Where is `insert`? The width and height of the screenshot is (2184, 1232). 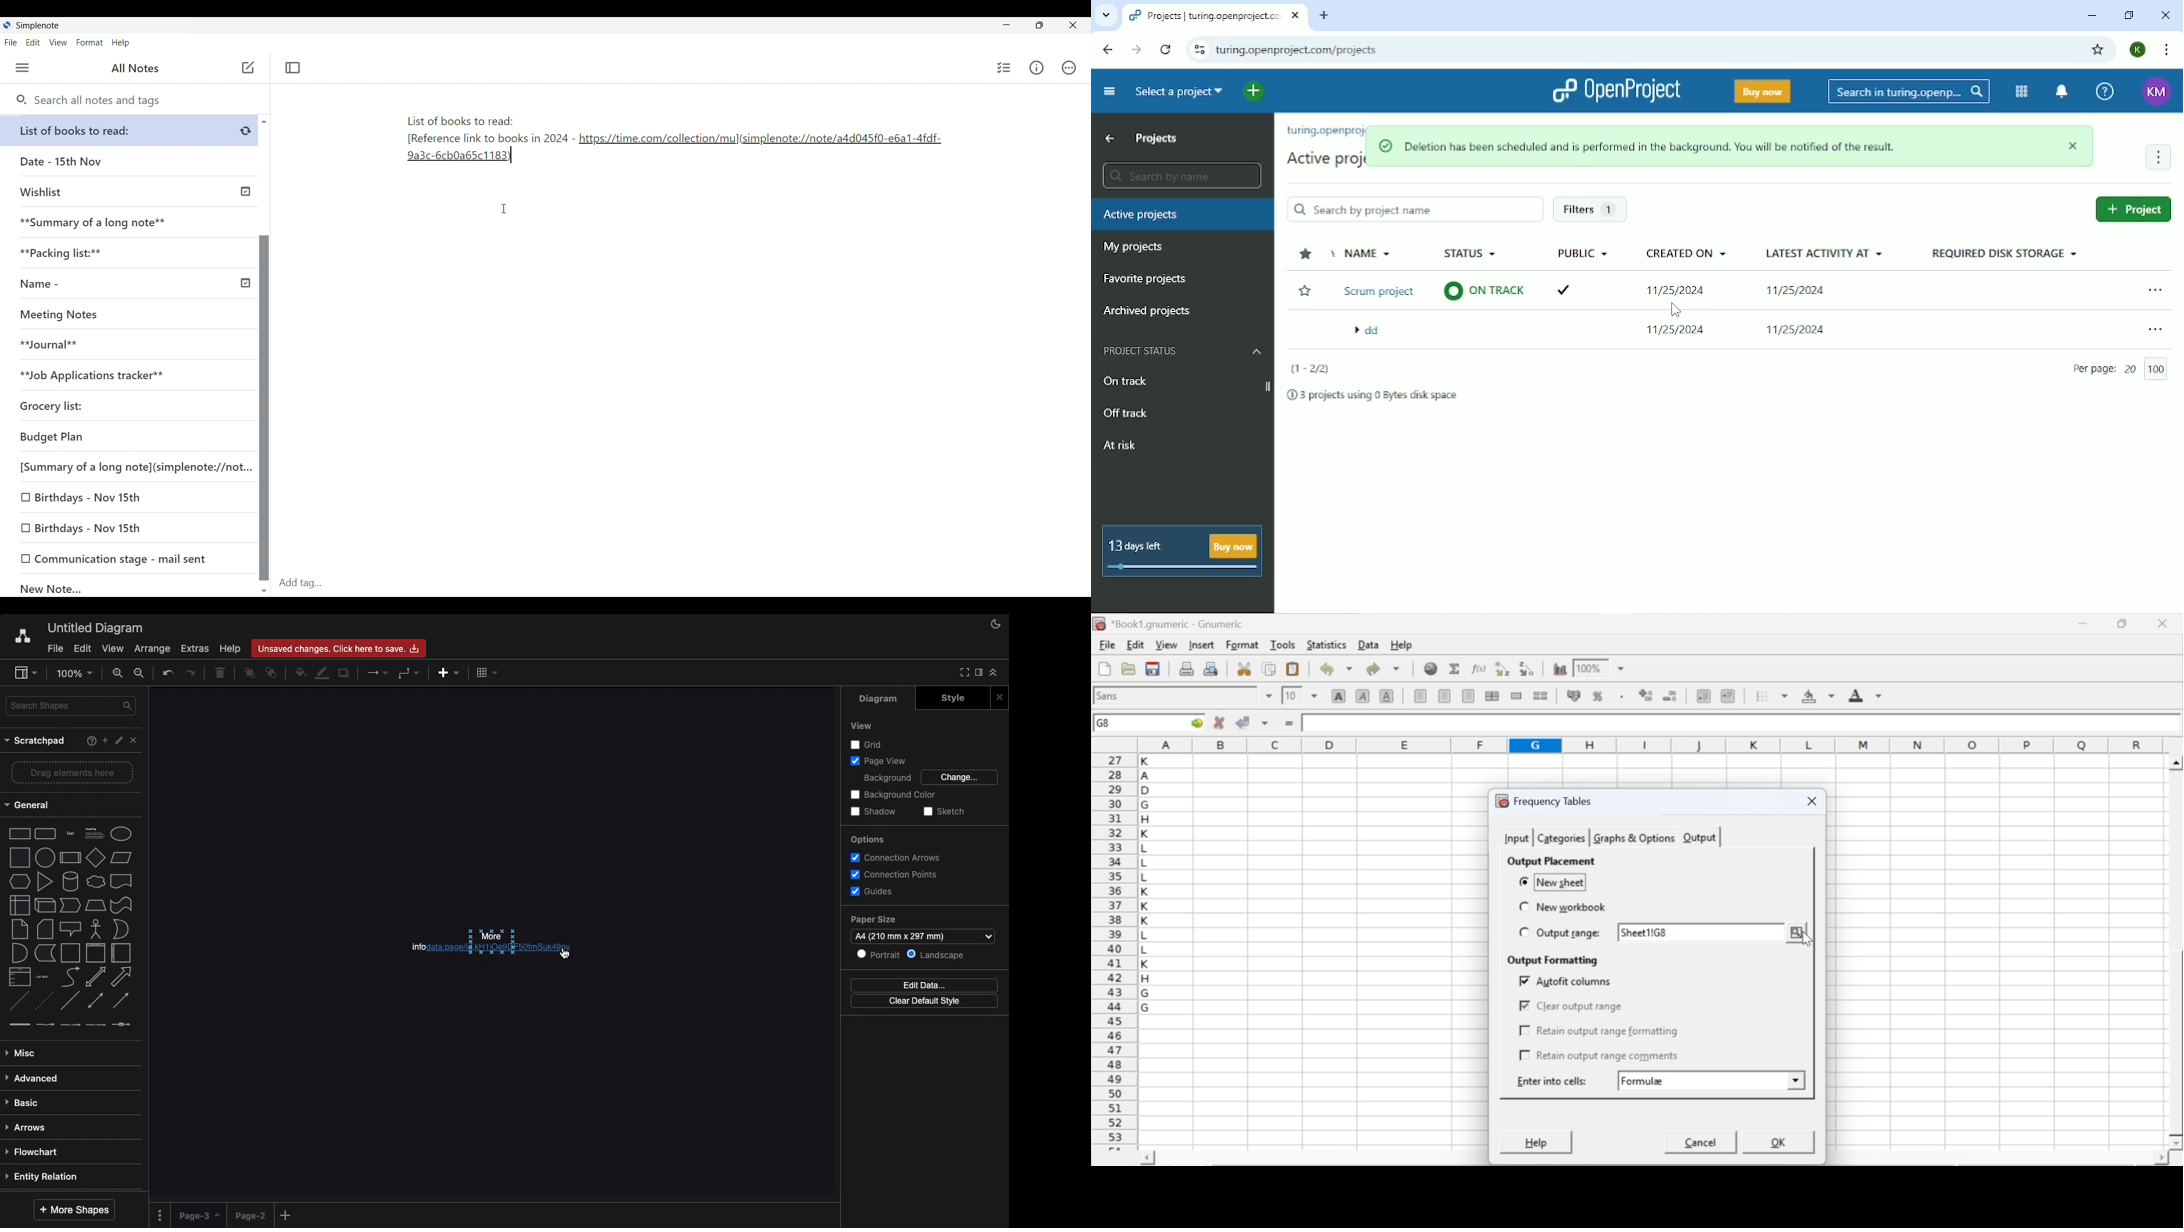 insert is located at coordinates (1200, 644).